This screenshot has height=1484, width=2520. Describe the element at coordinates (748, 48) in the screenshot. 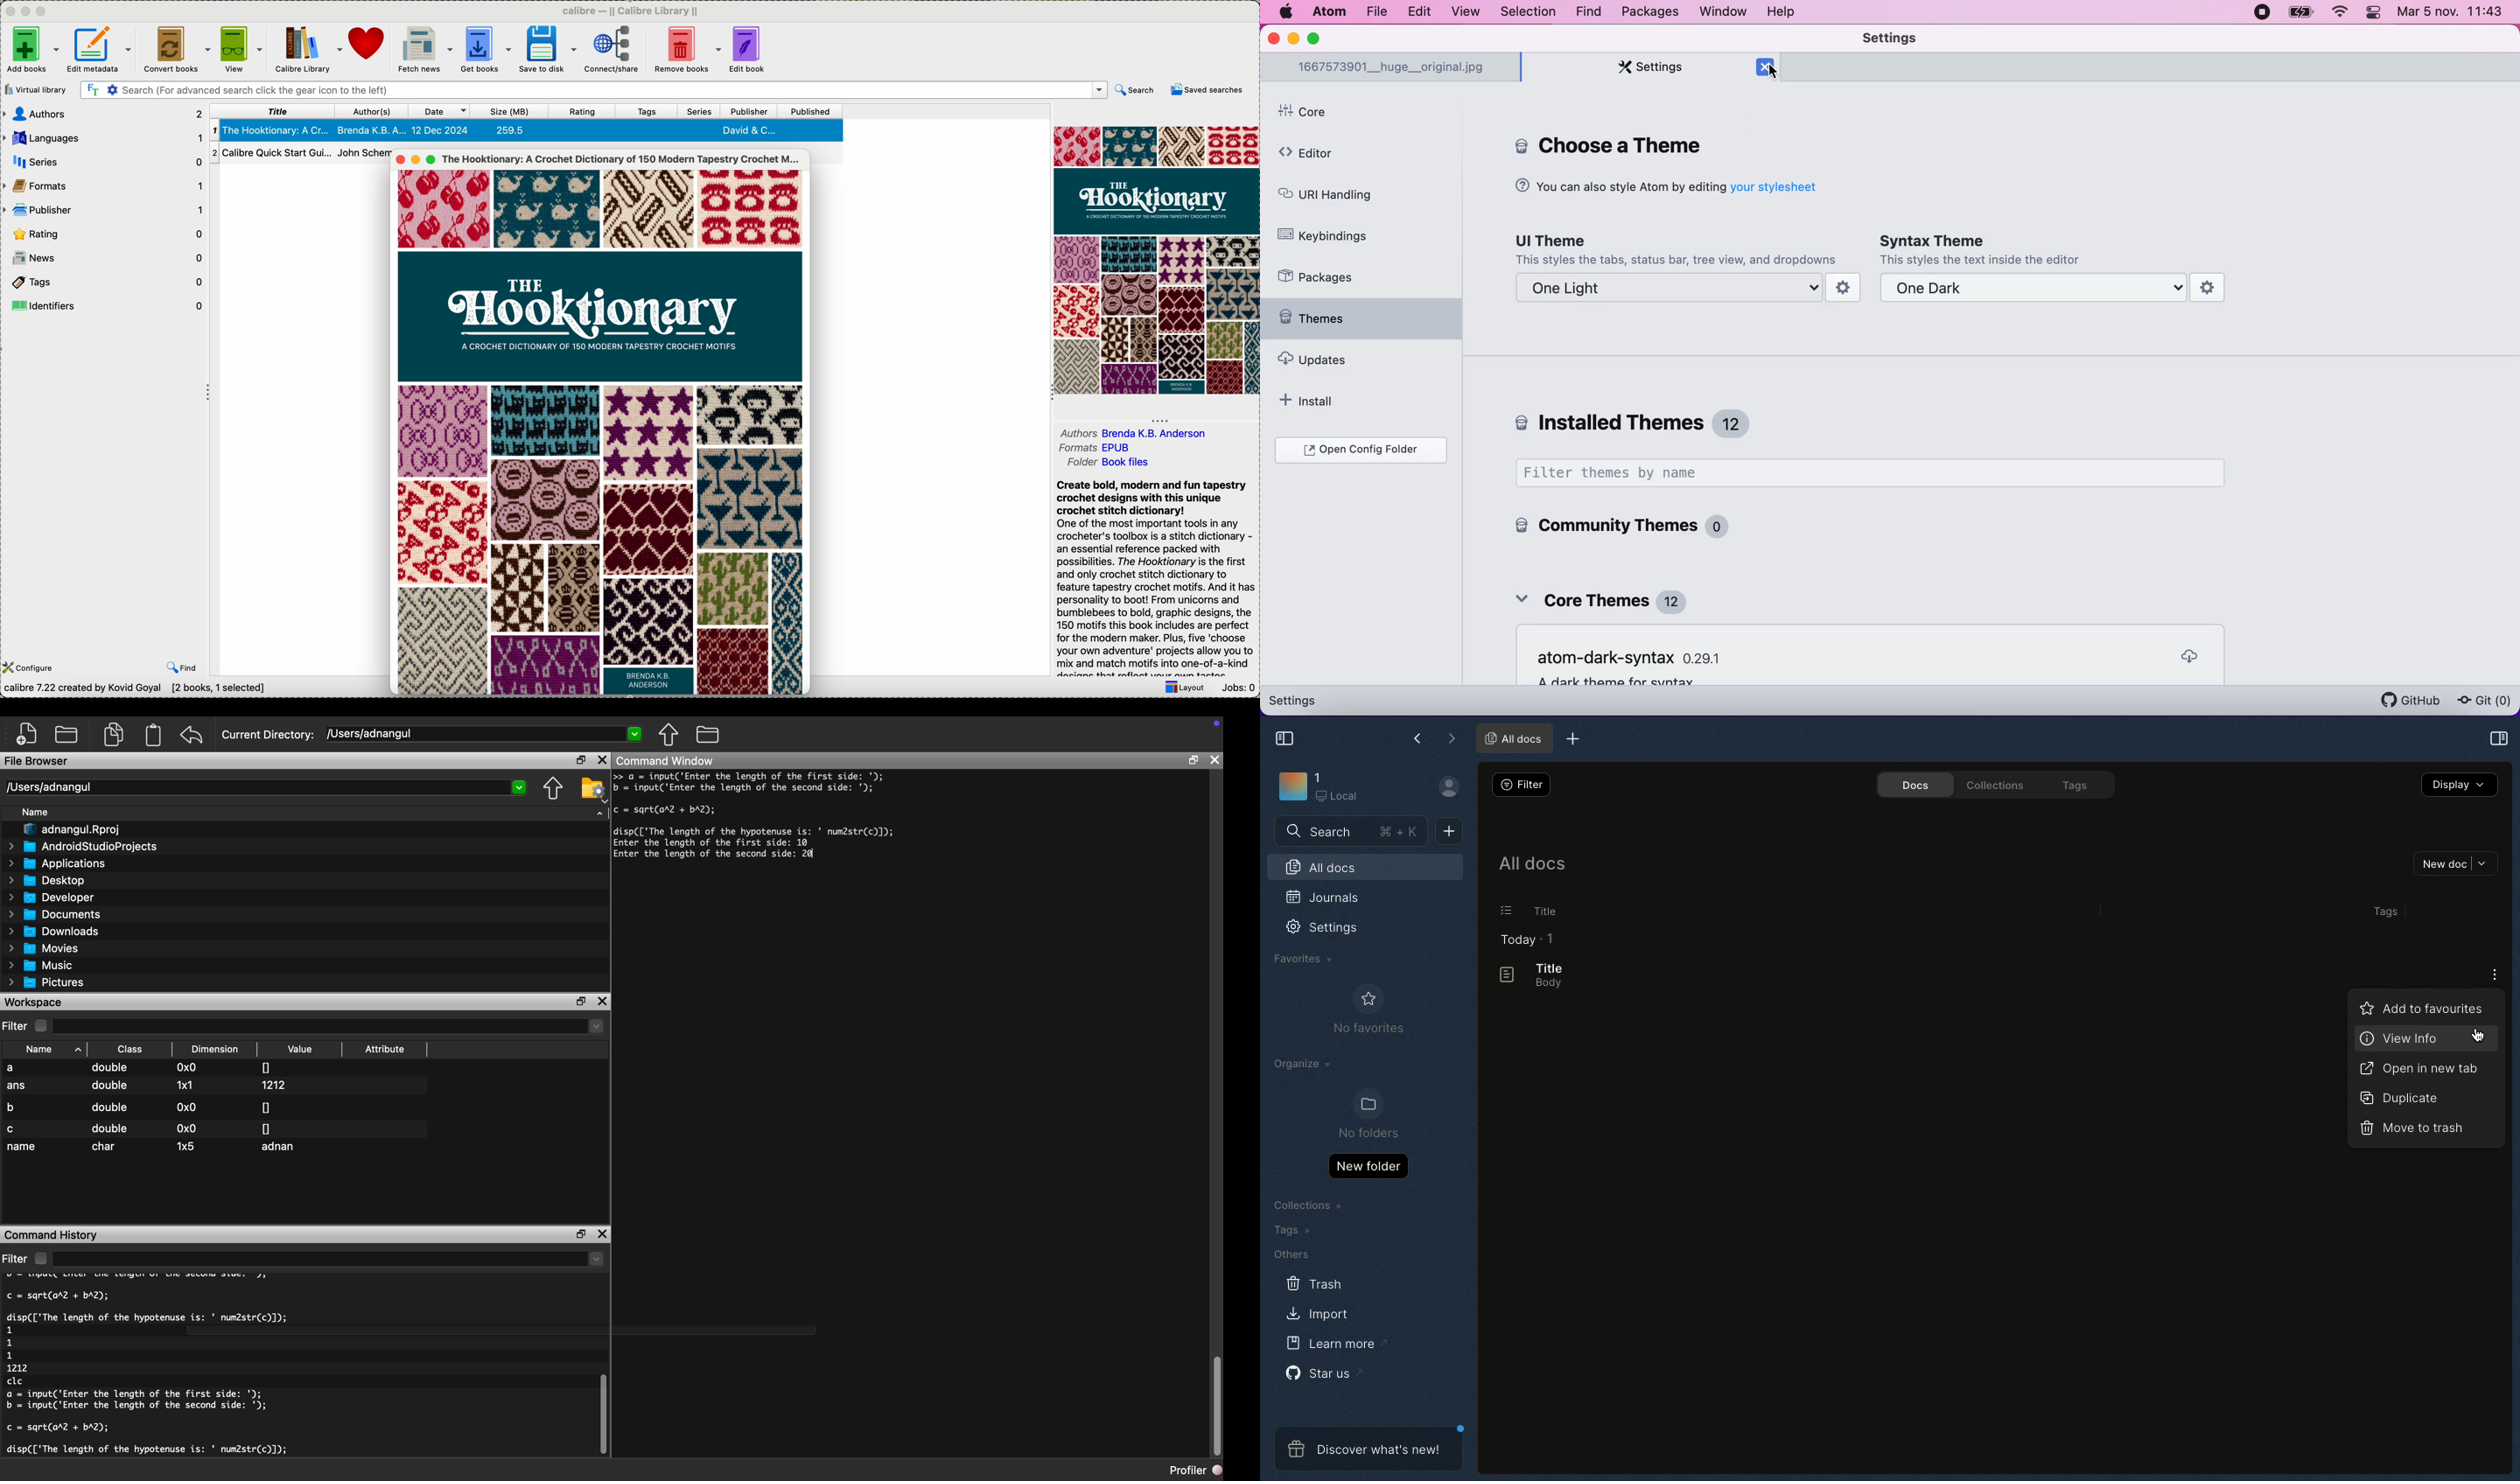

I see `edit book` at that location.